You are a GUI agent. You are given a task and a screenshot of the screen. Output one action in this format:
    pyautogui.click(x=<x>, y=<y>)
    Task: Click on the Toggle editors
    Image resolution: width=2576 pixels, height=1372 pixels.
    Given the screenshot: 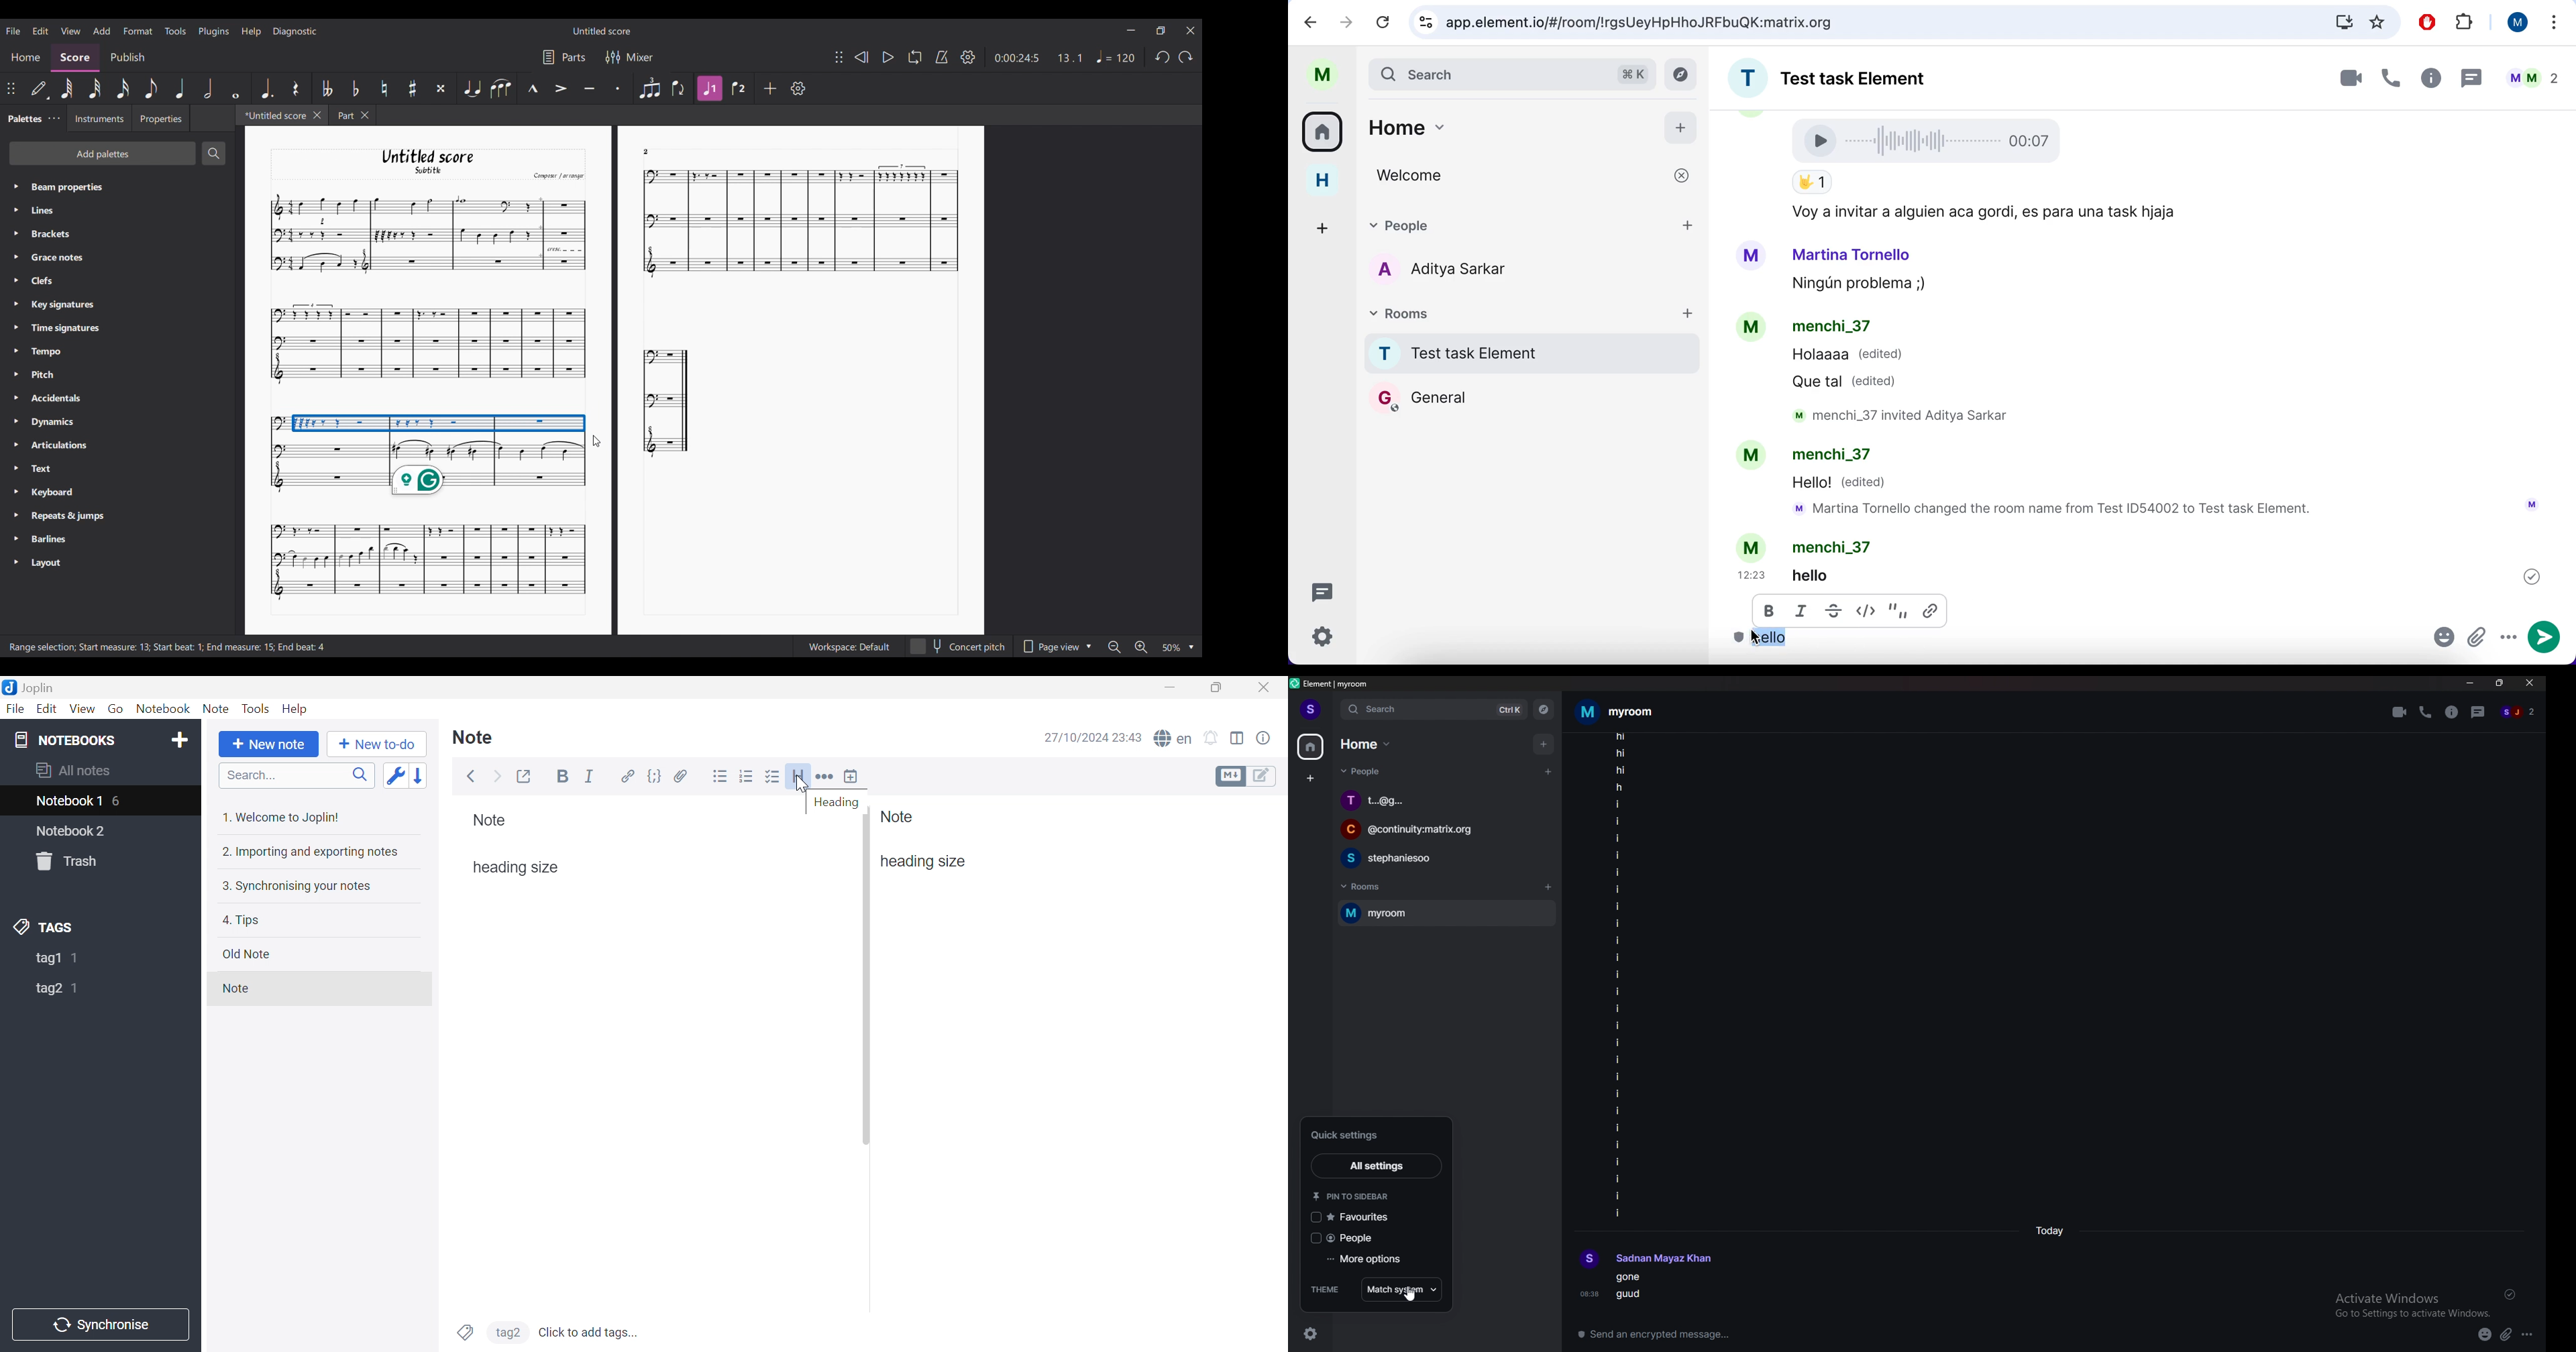 What is the action you would take?
    pyautogui.click(x=1245, y=775)
    